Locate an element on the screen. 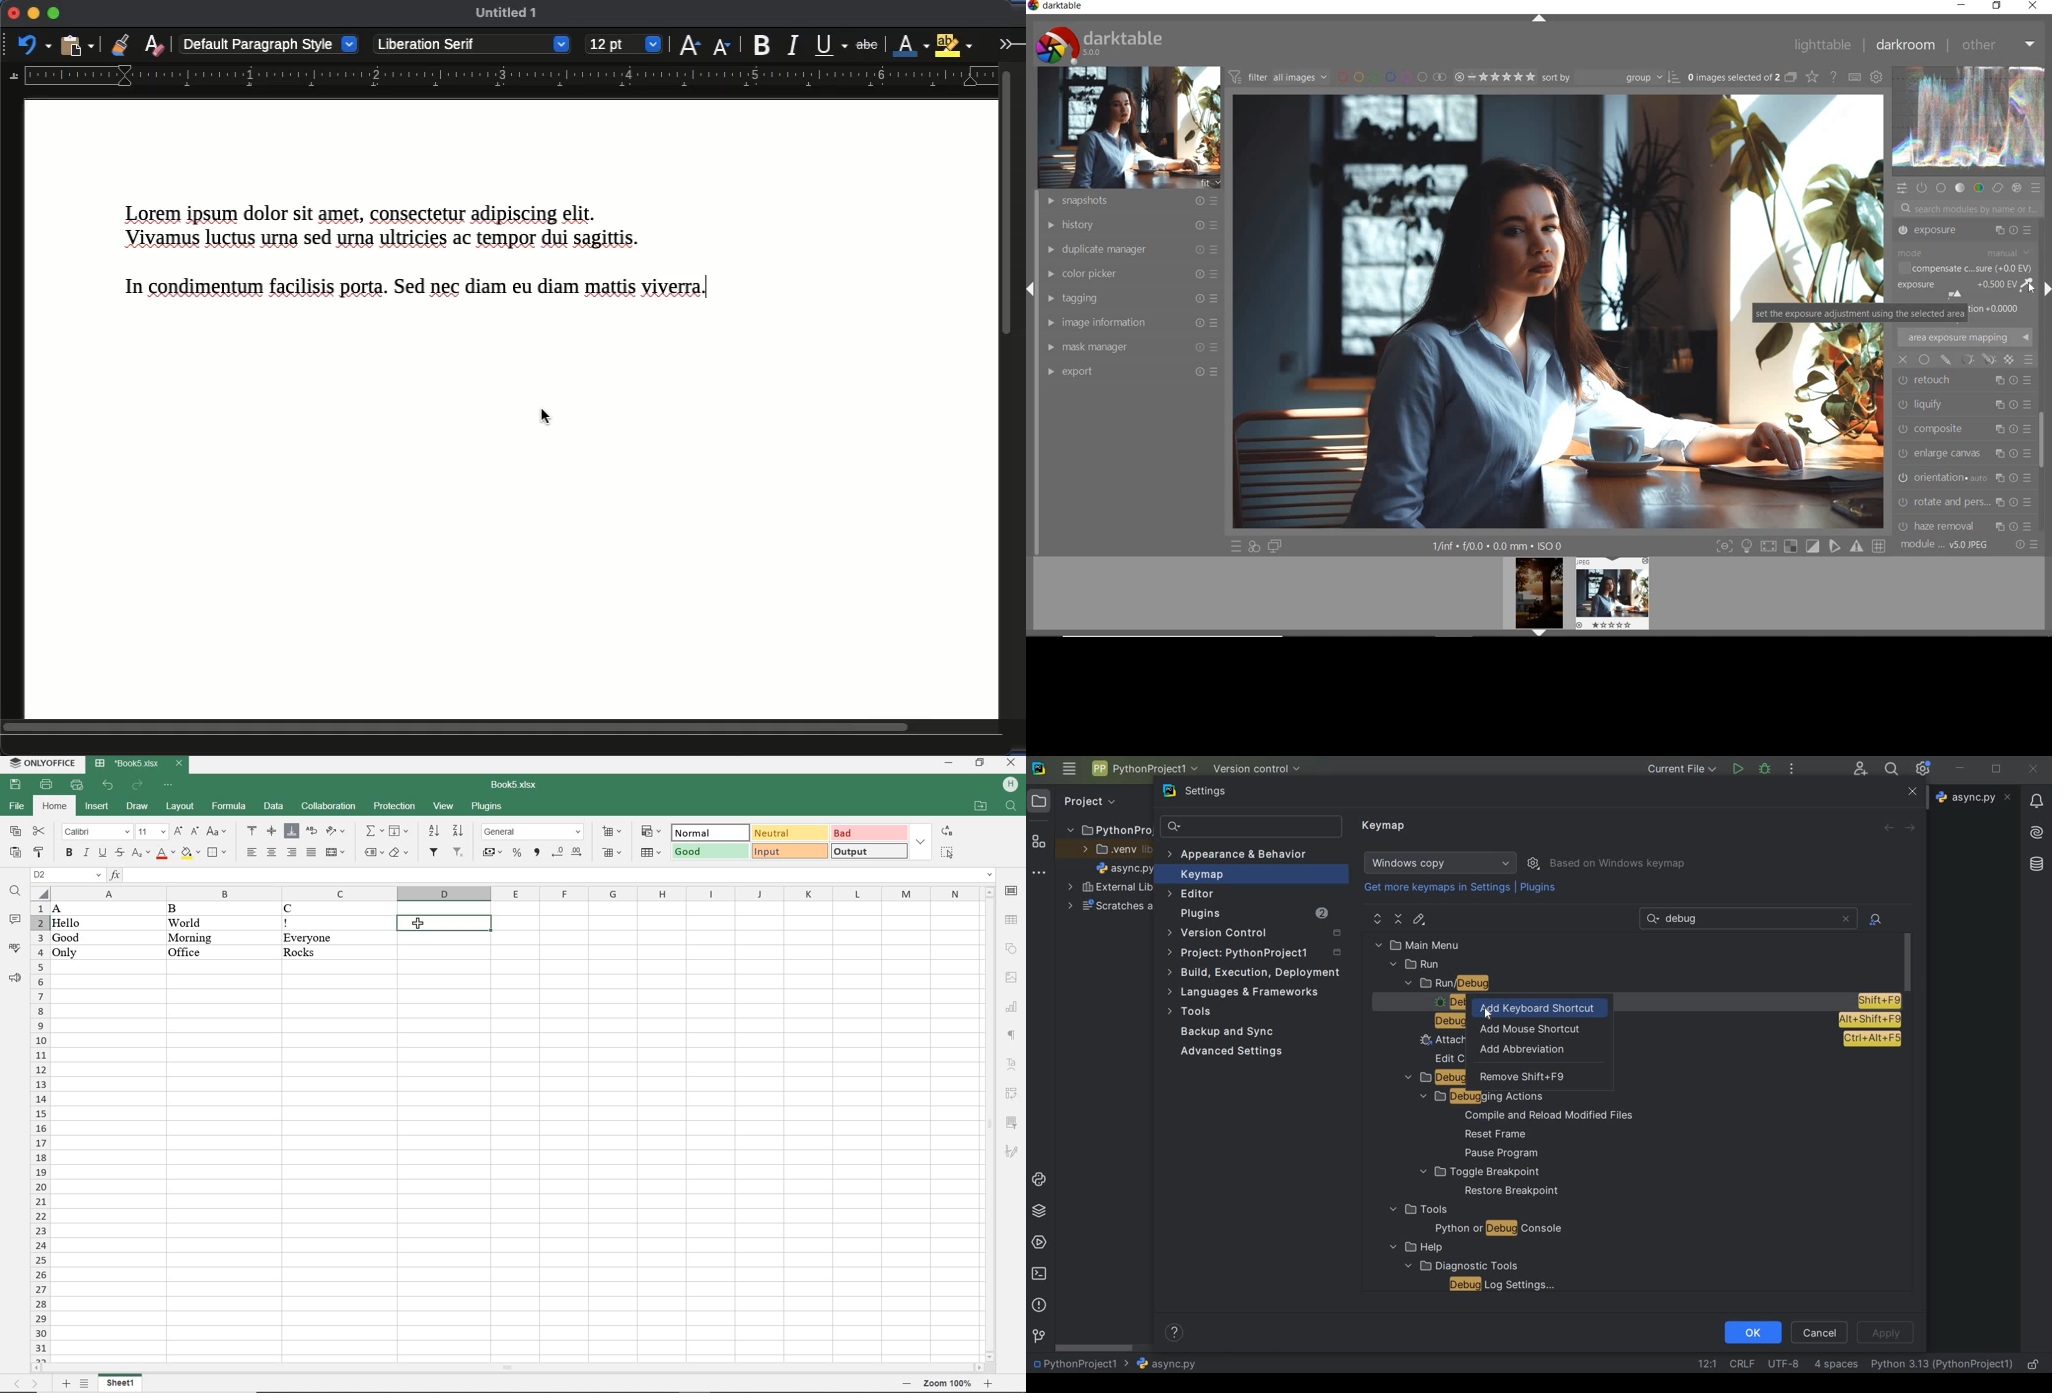  IMAGE PREVIEW is located at coordinates (1538, 598).